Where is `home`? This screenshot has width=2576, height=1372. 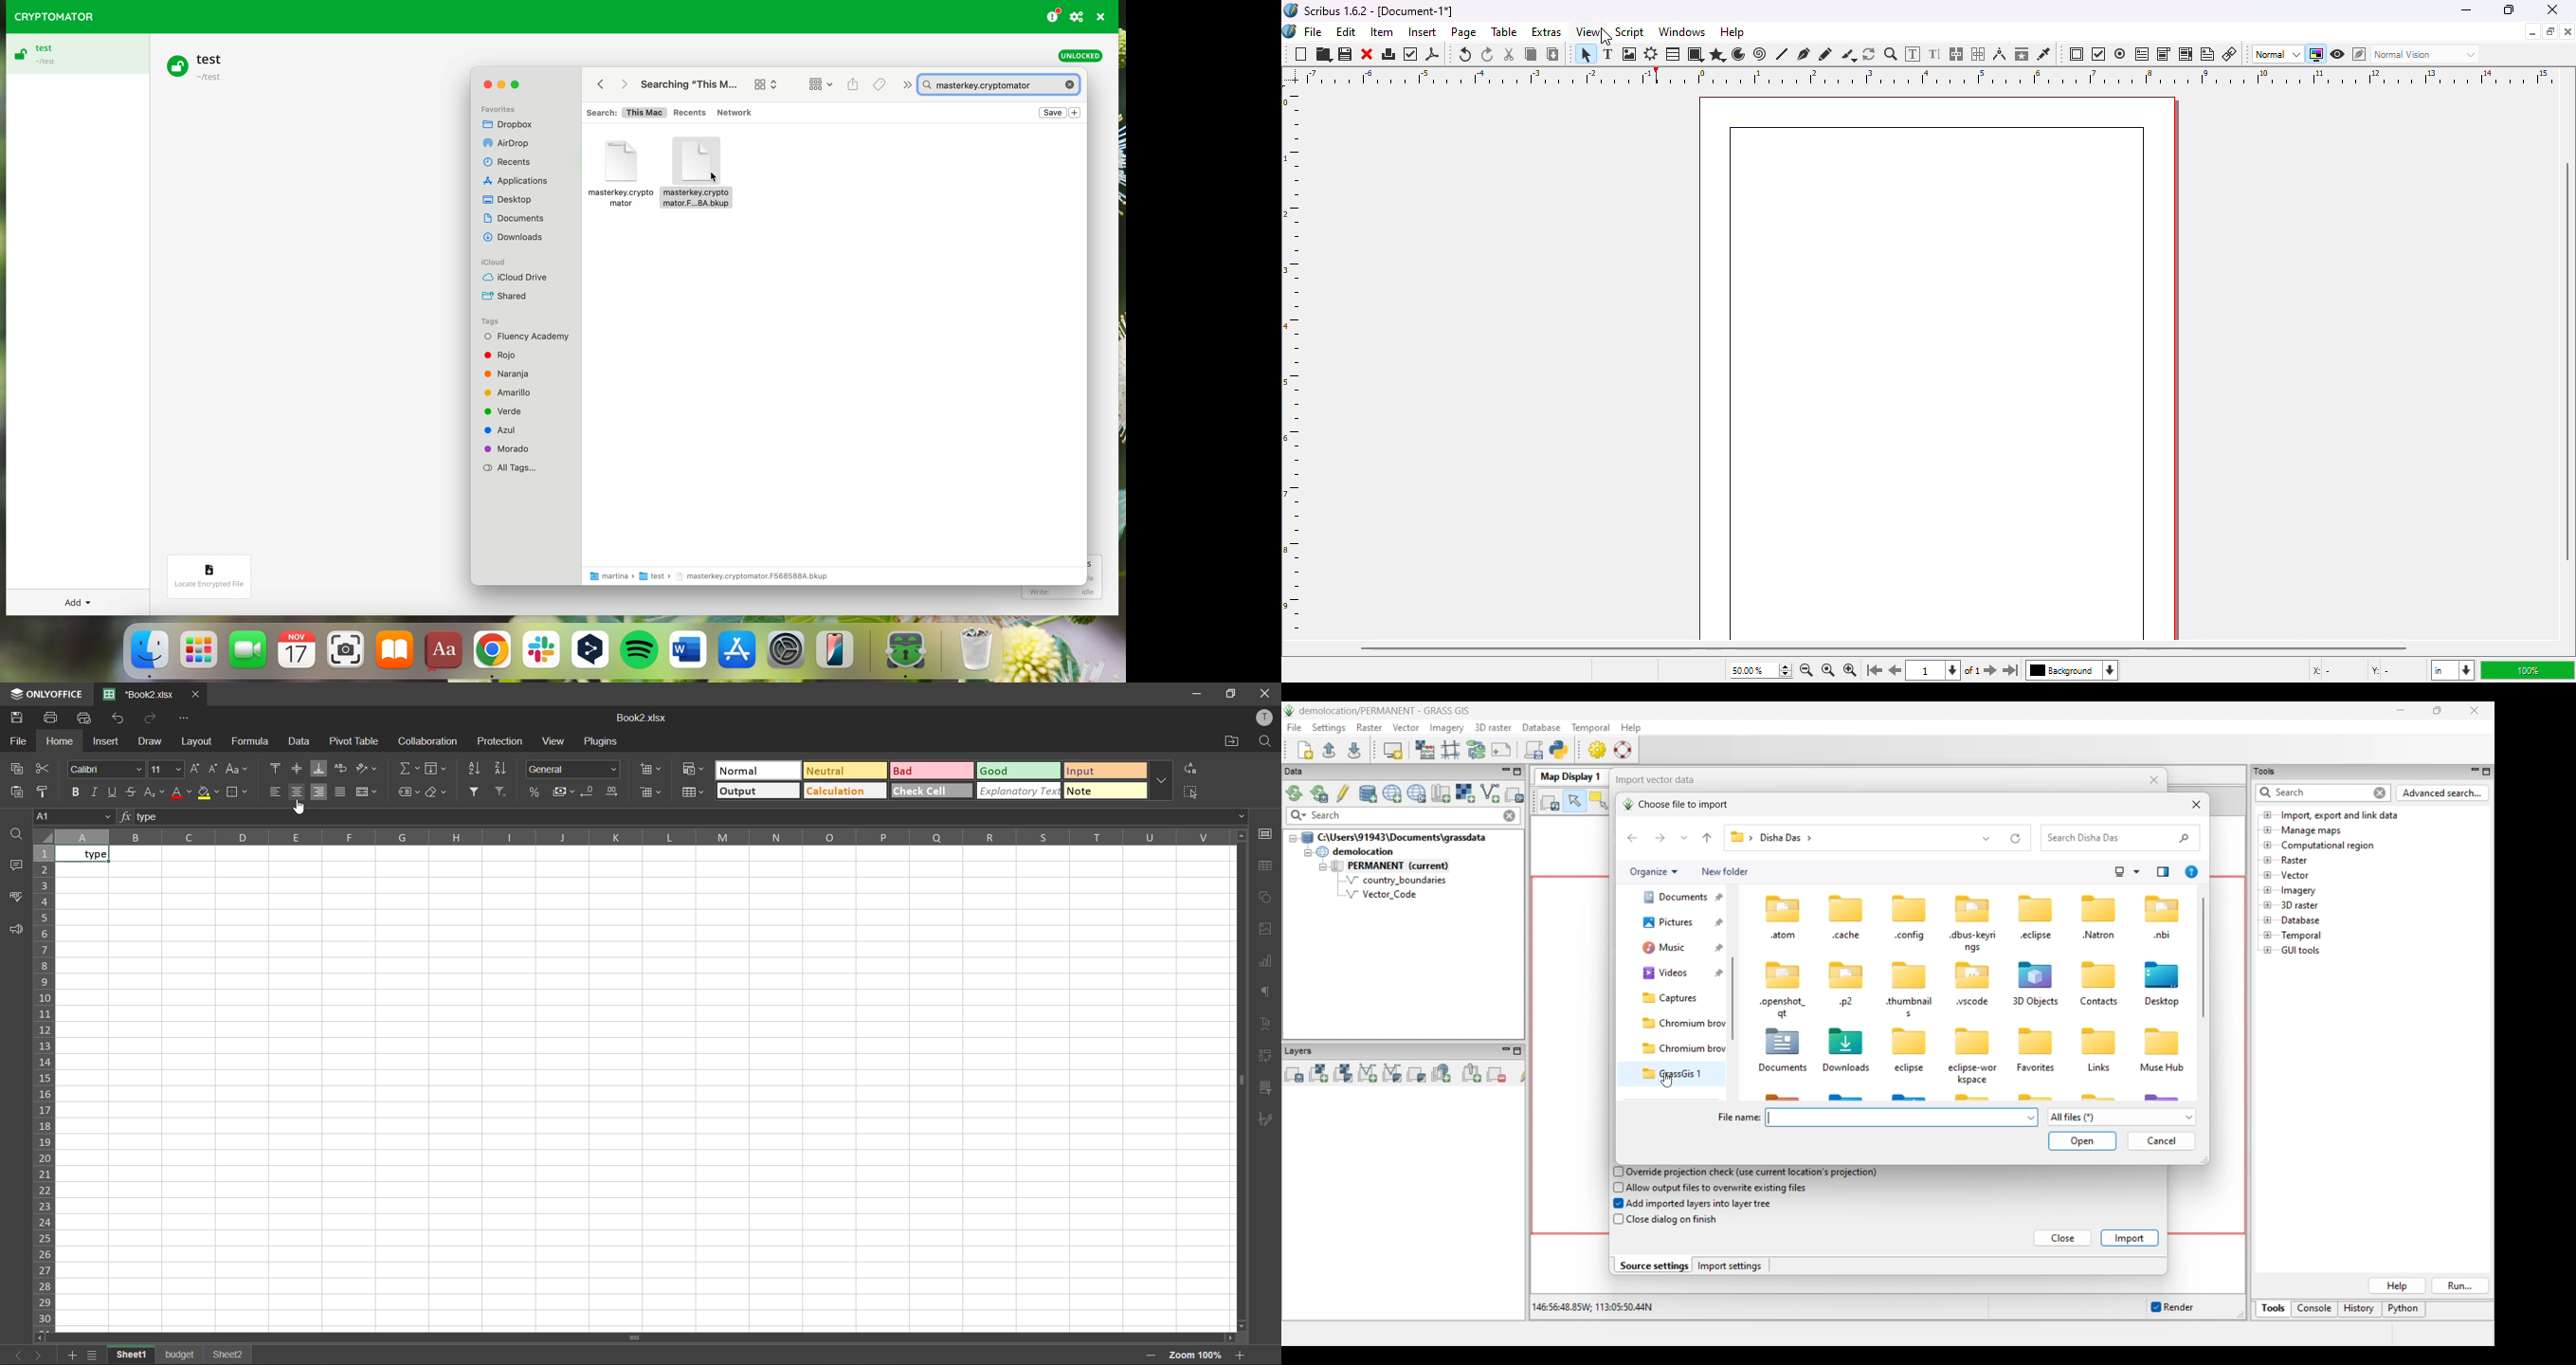 home is located at coordinates (59, 743).